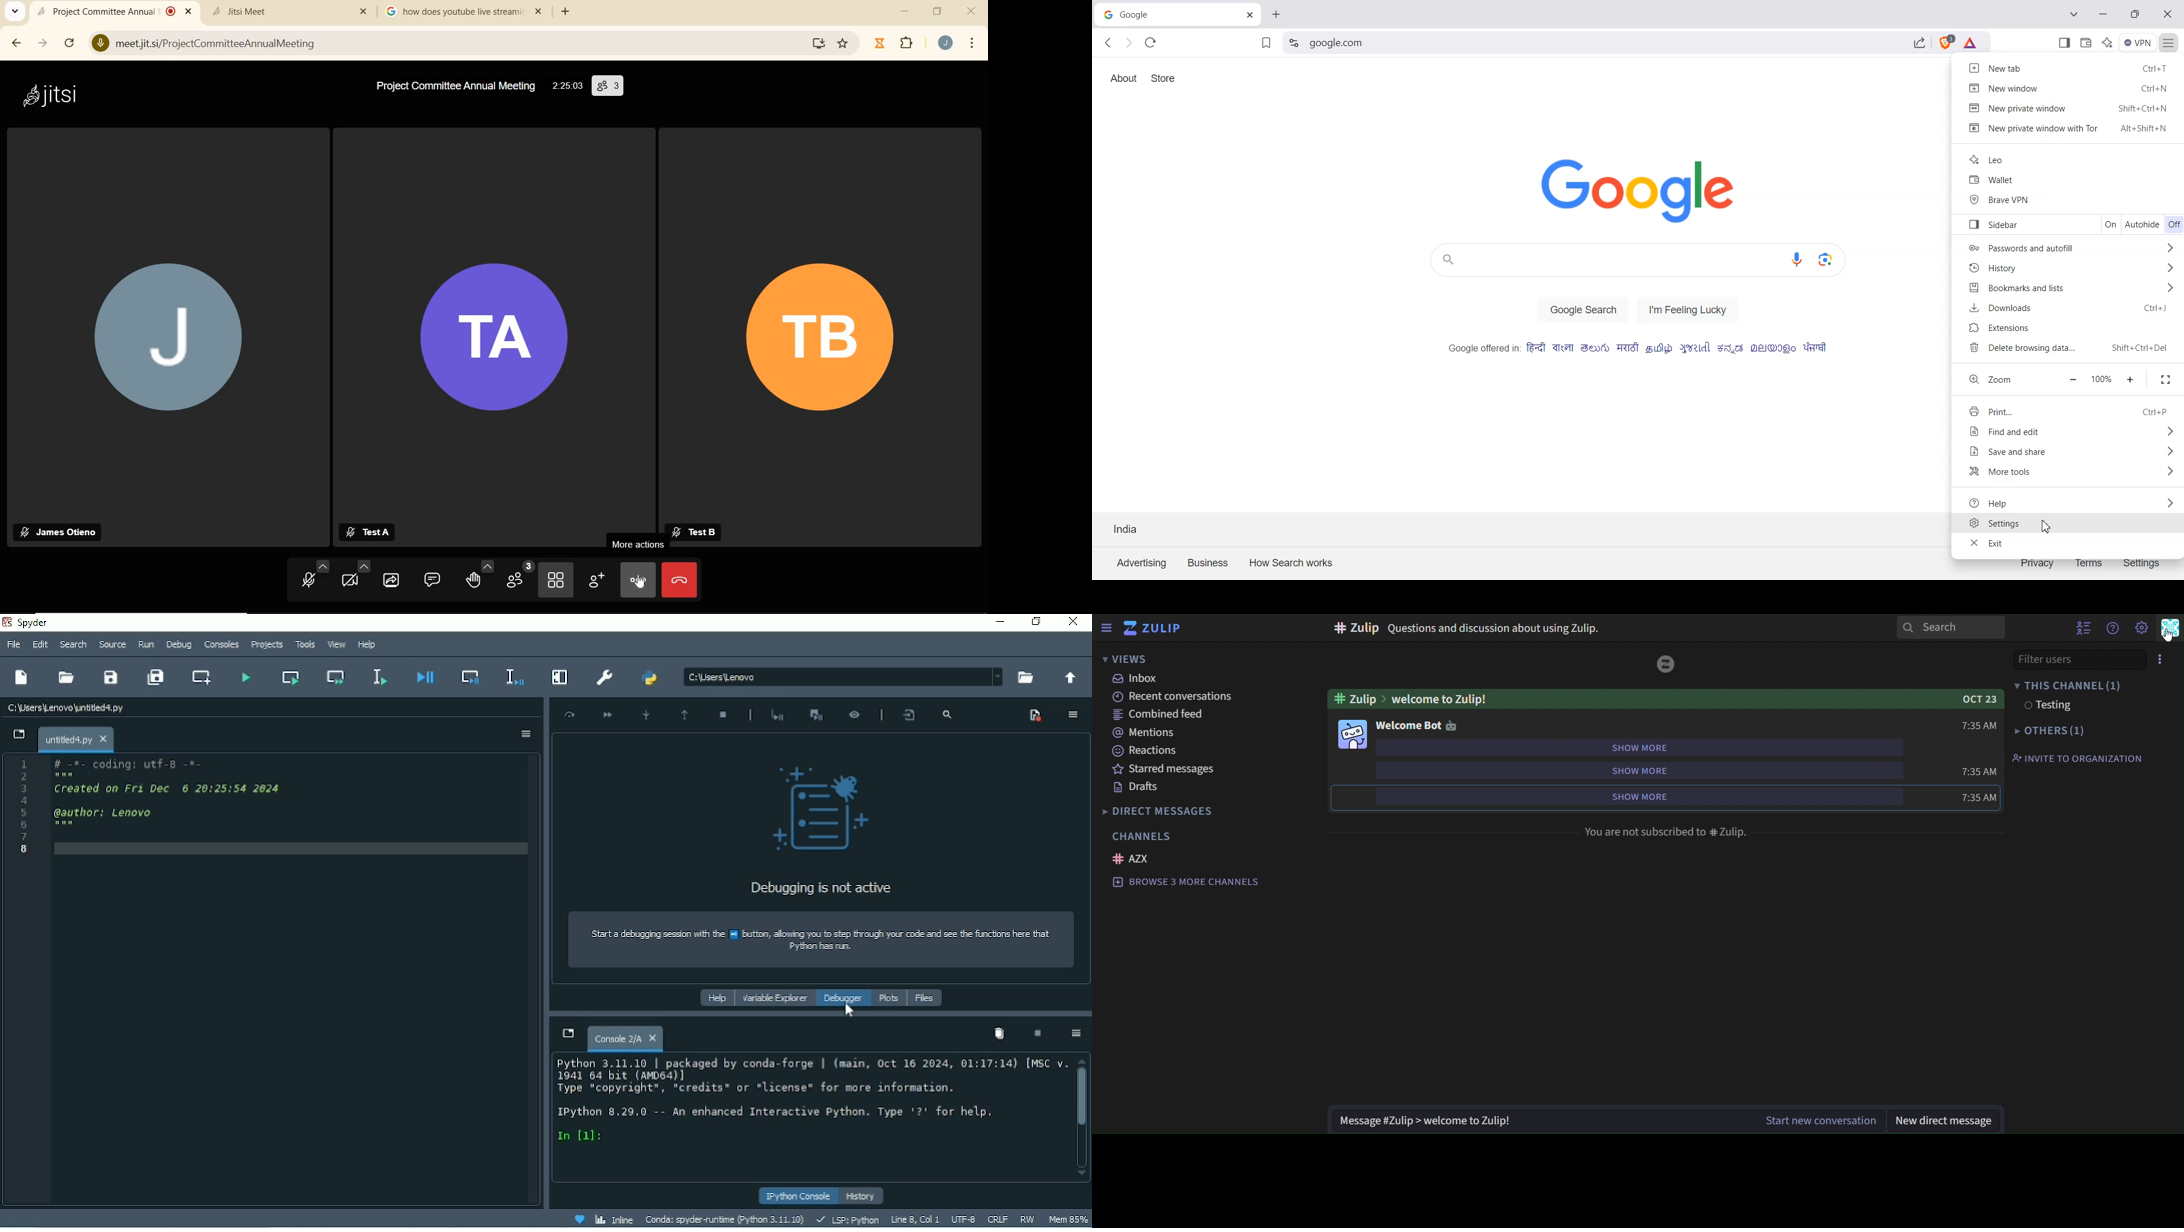 This screenshot has width=2184, height=1232. I want to click on reload, so click(73, 45).